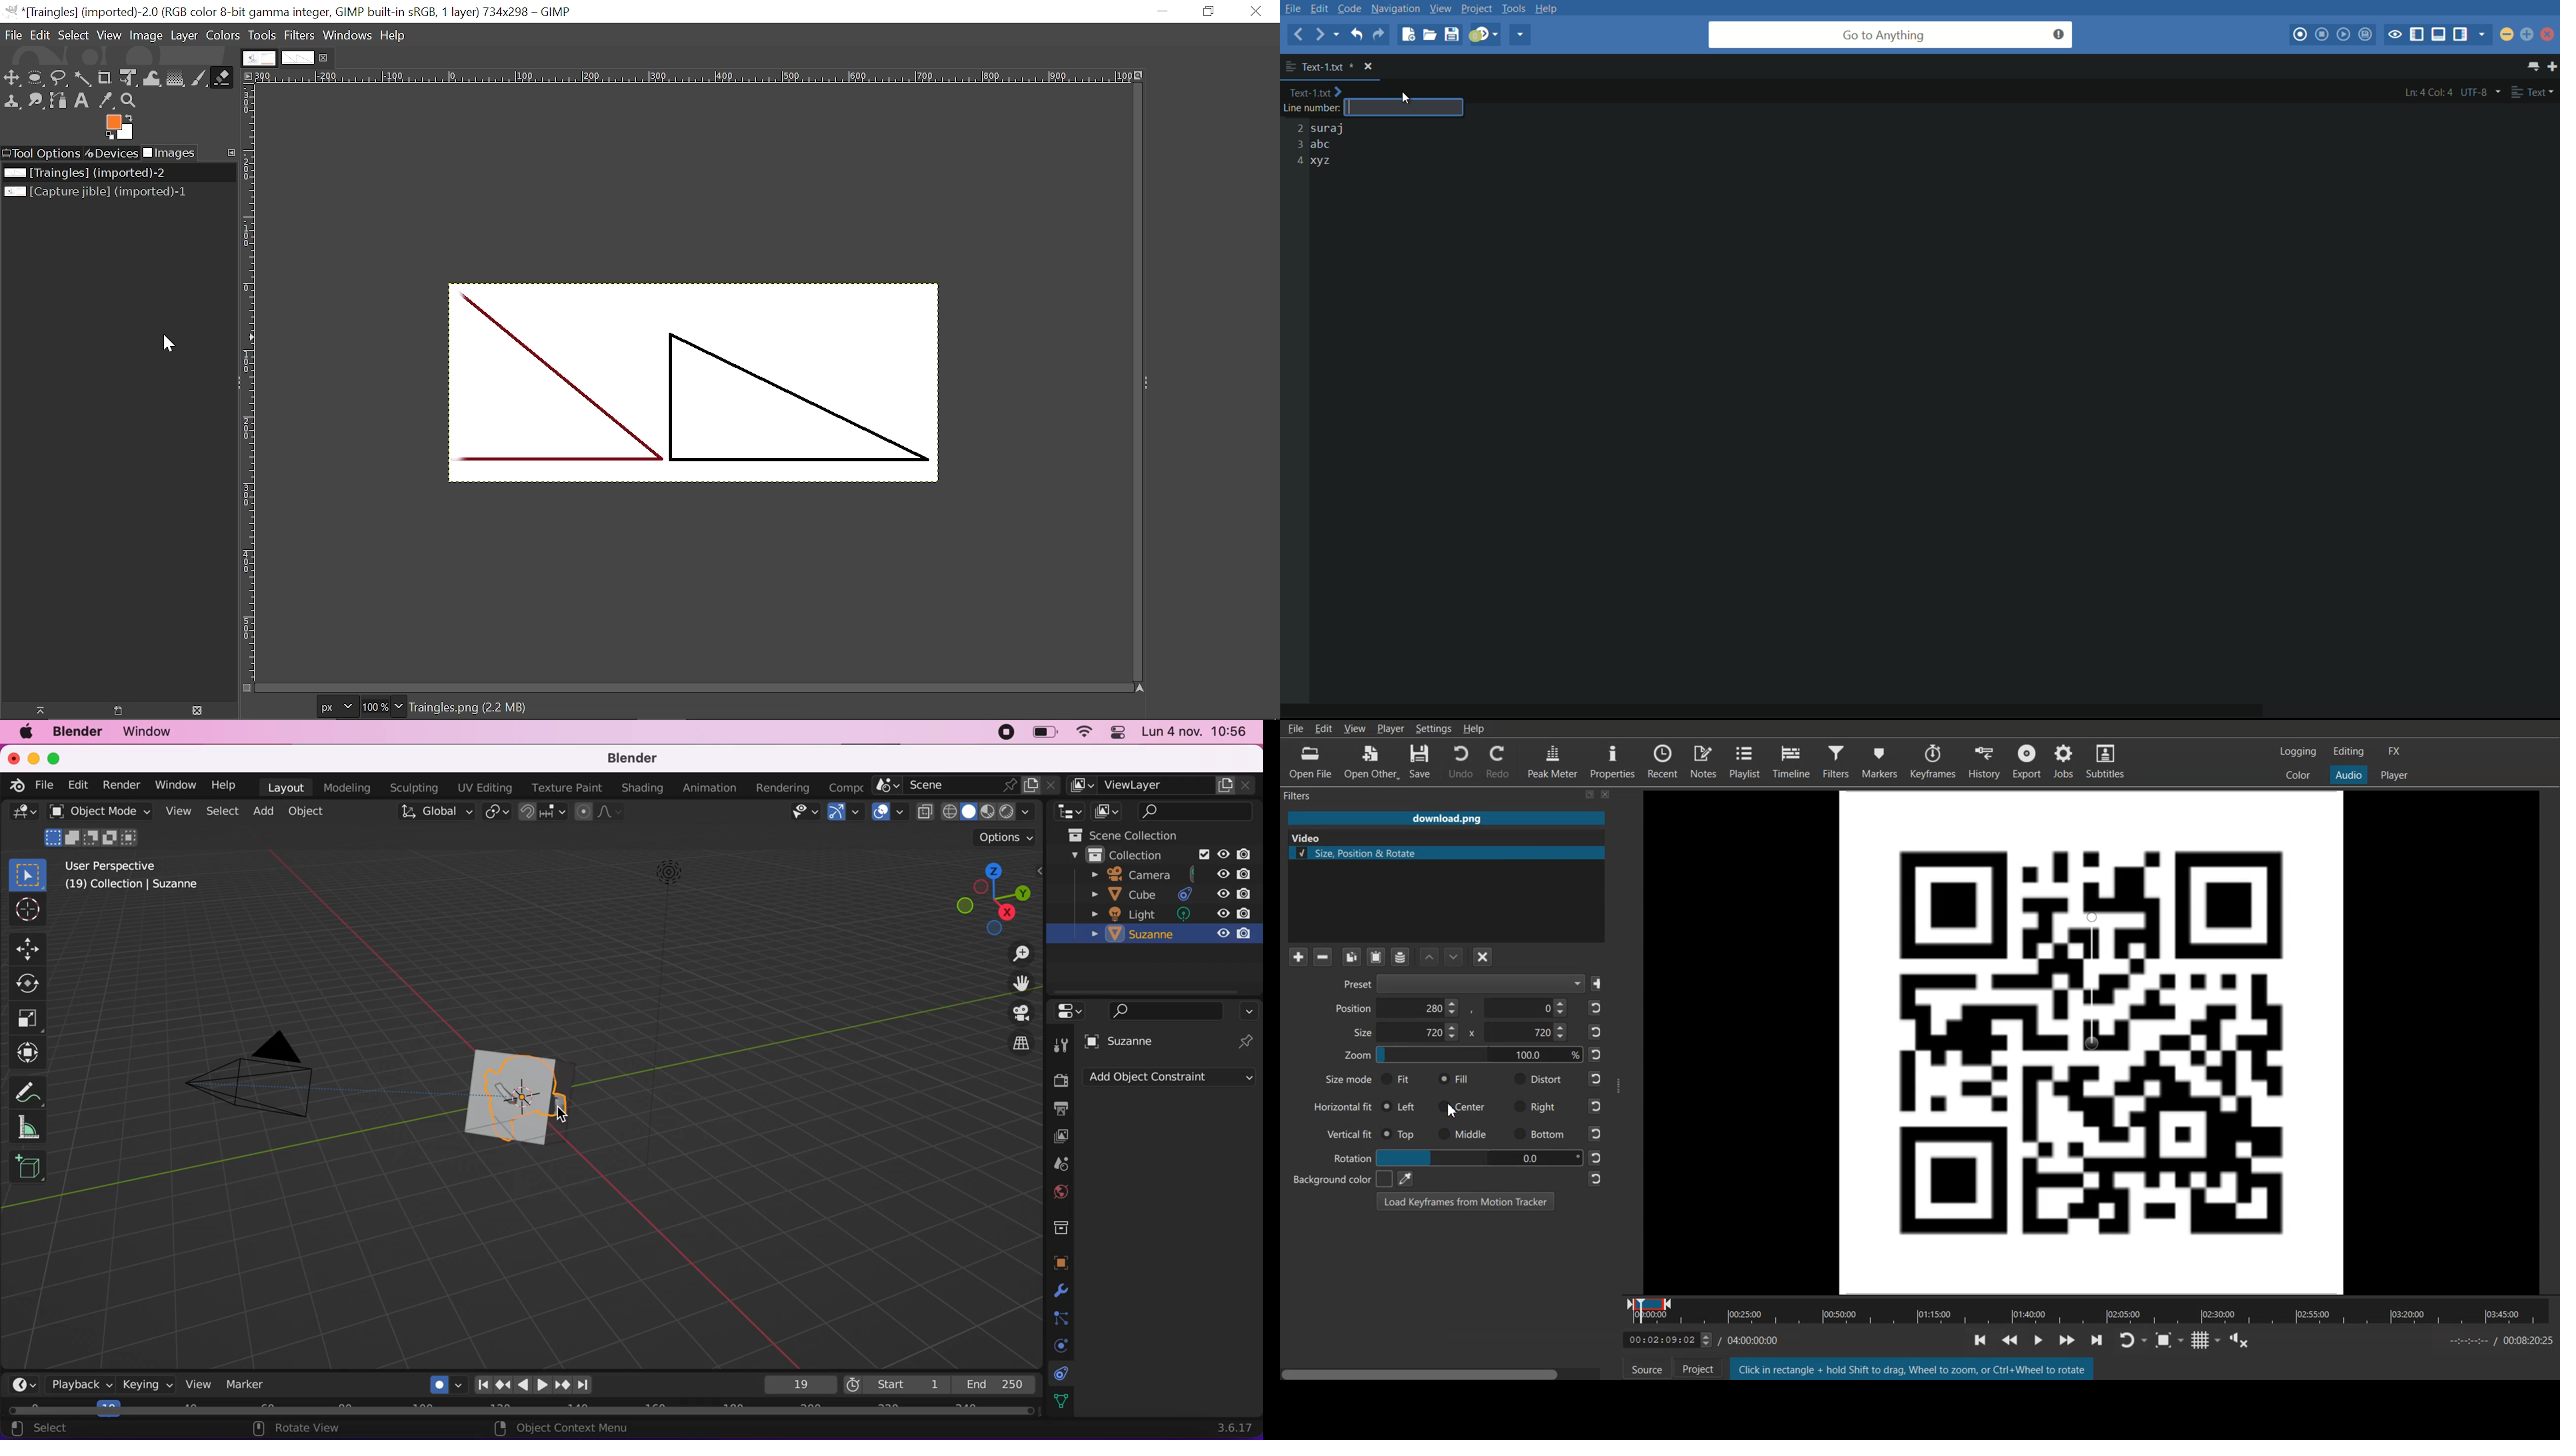 This screenshot has width=2576, height=1456. What do you see at coordinates (168, 342) in the screenshot?
I see `Cursor` at bounding box center [168, 342].